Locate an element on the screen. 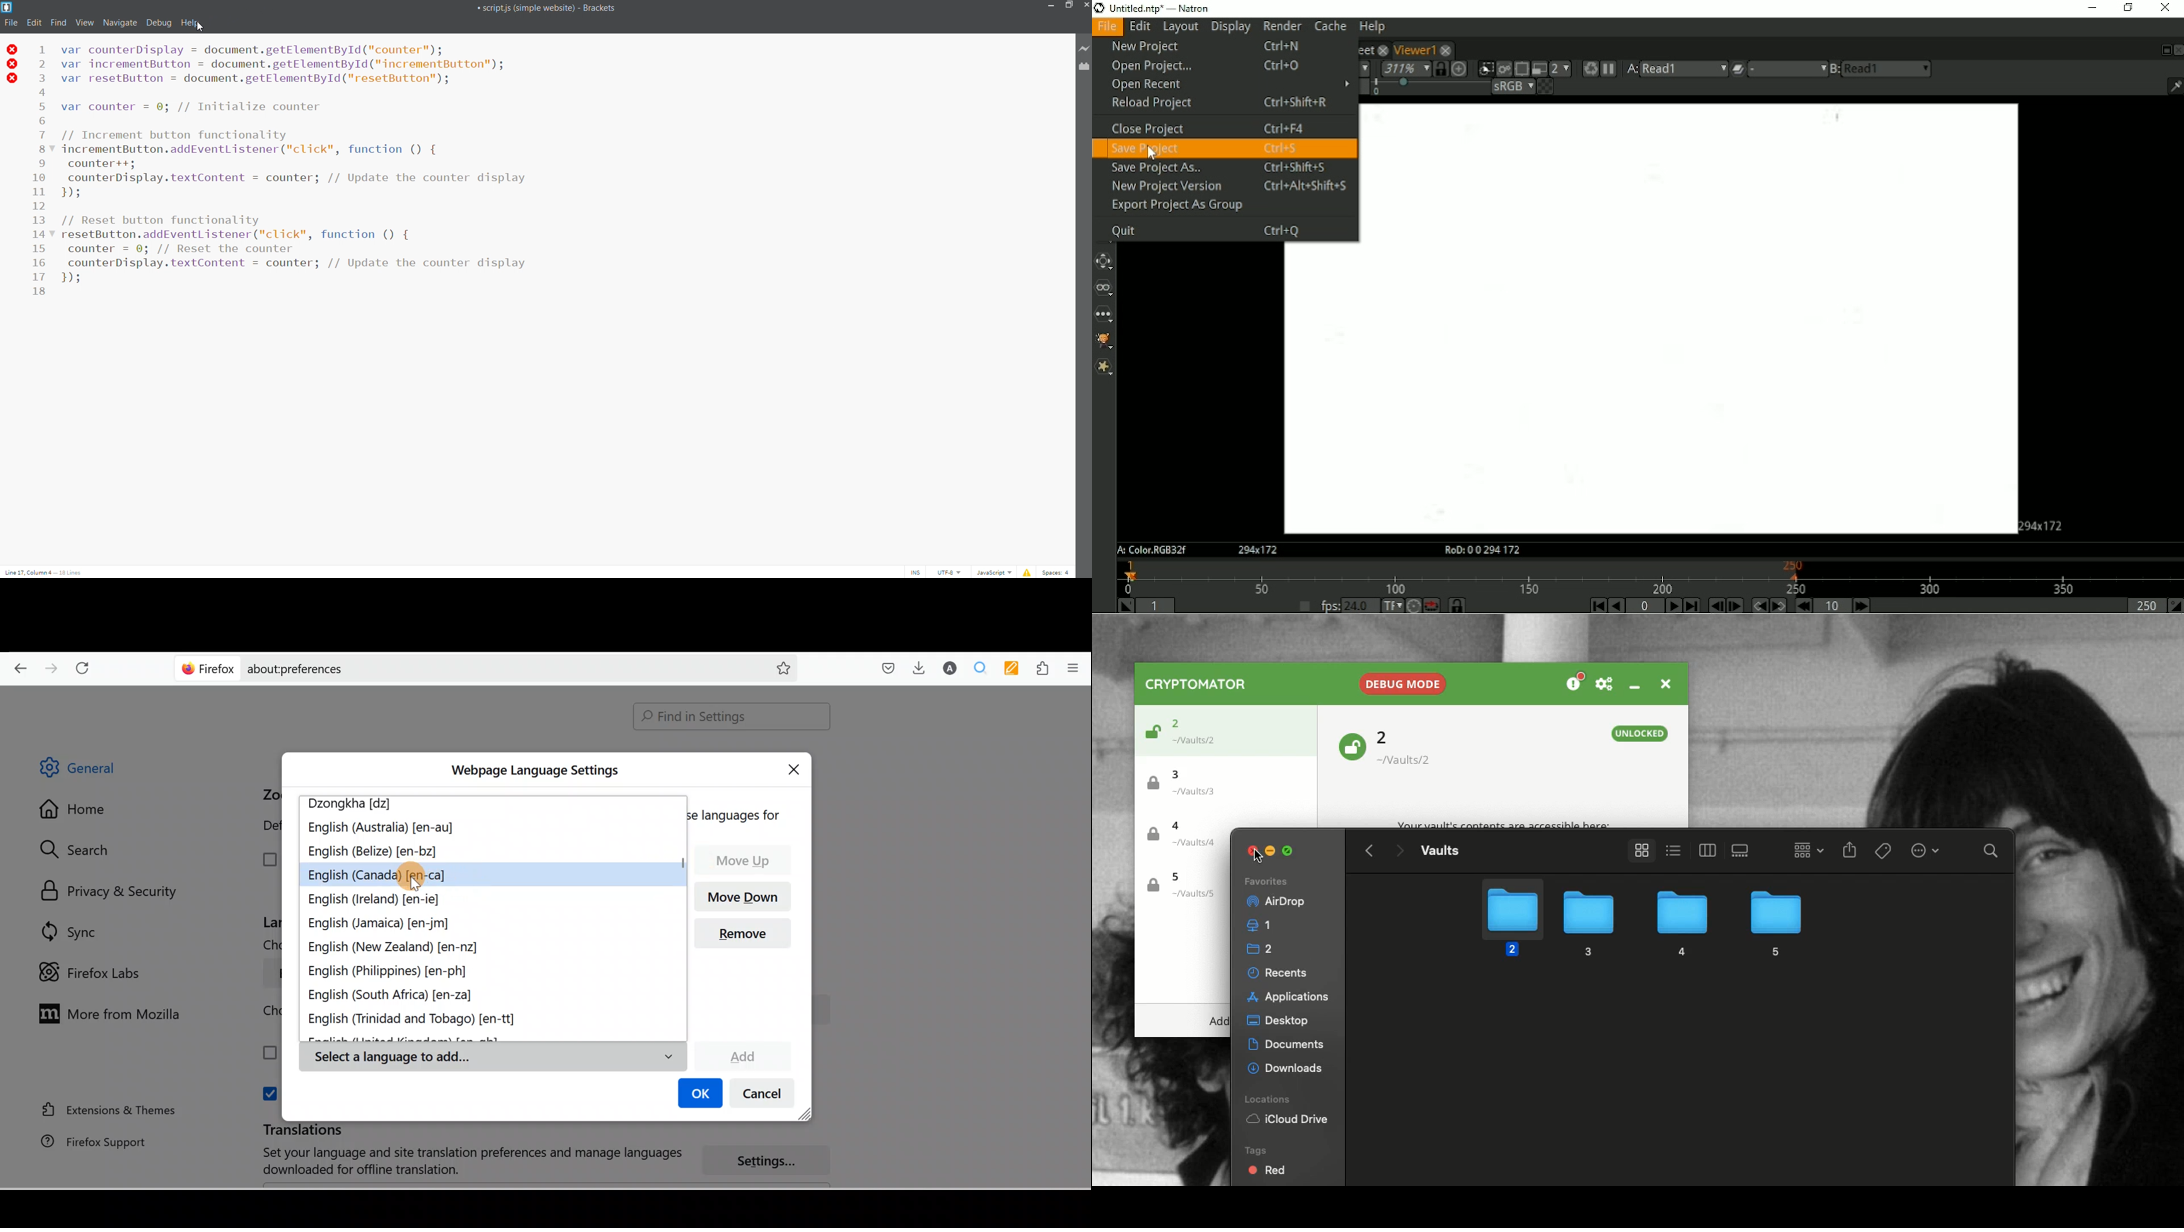 The image size is (2184, 1232). 4 is located at coordinates (1680, 925).